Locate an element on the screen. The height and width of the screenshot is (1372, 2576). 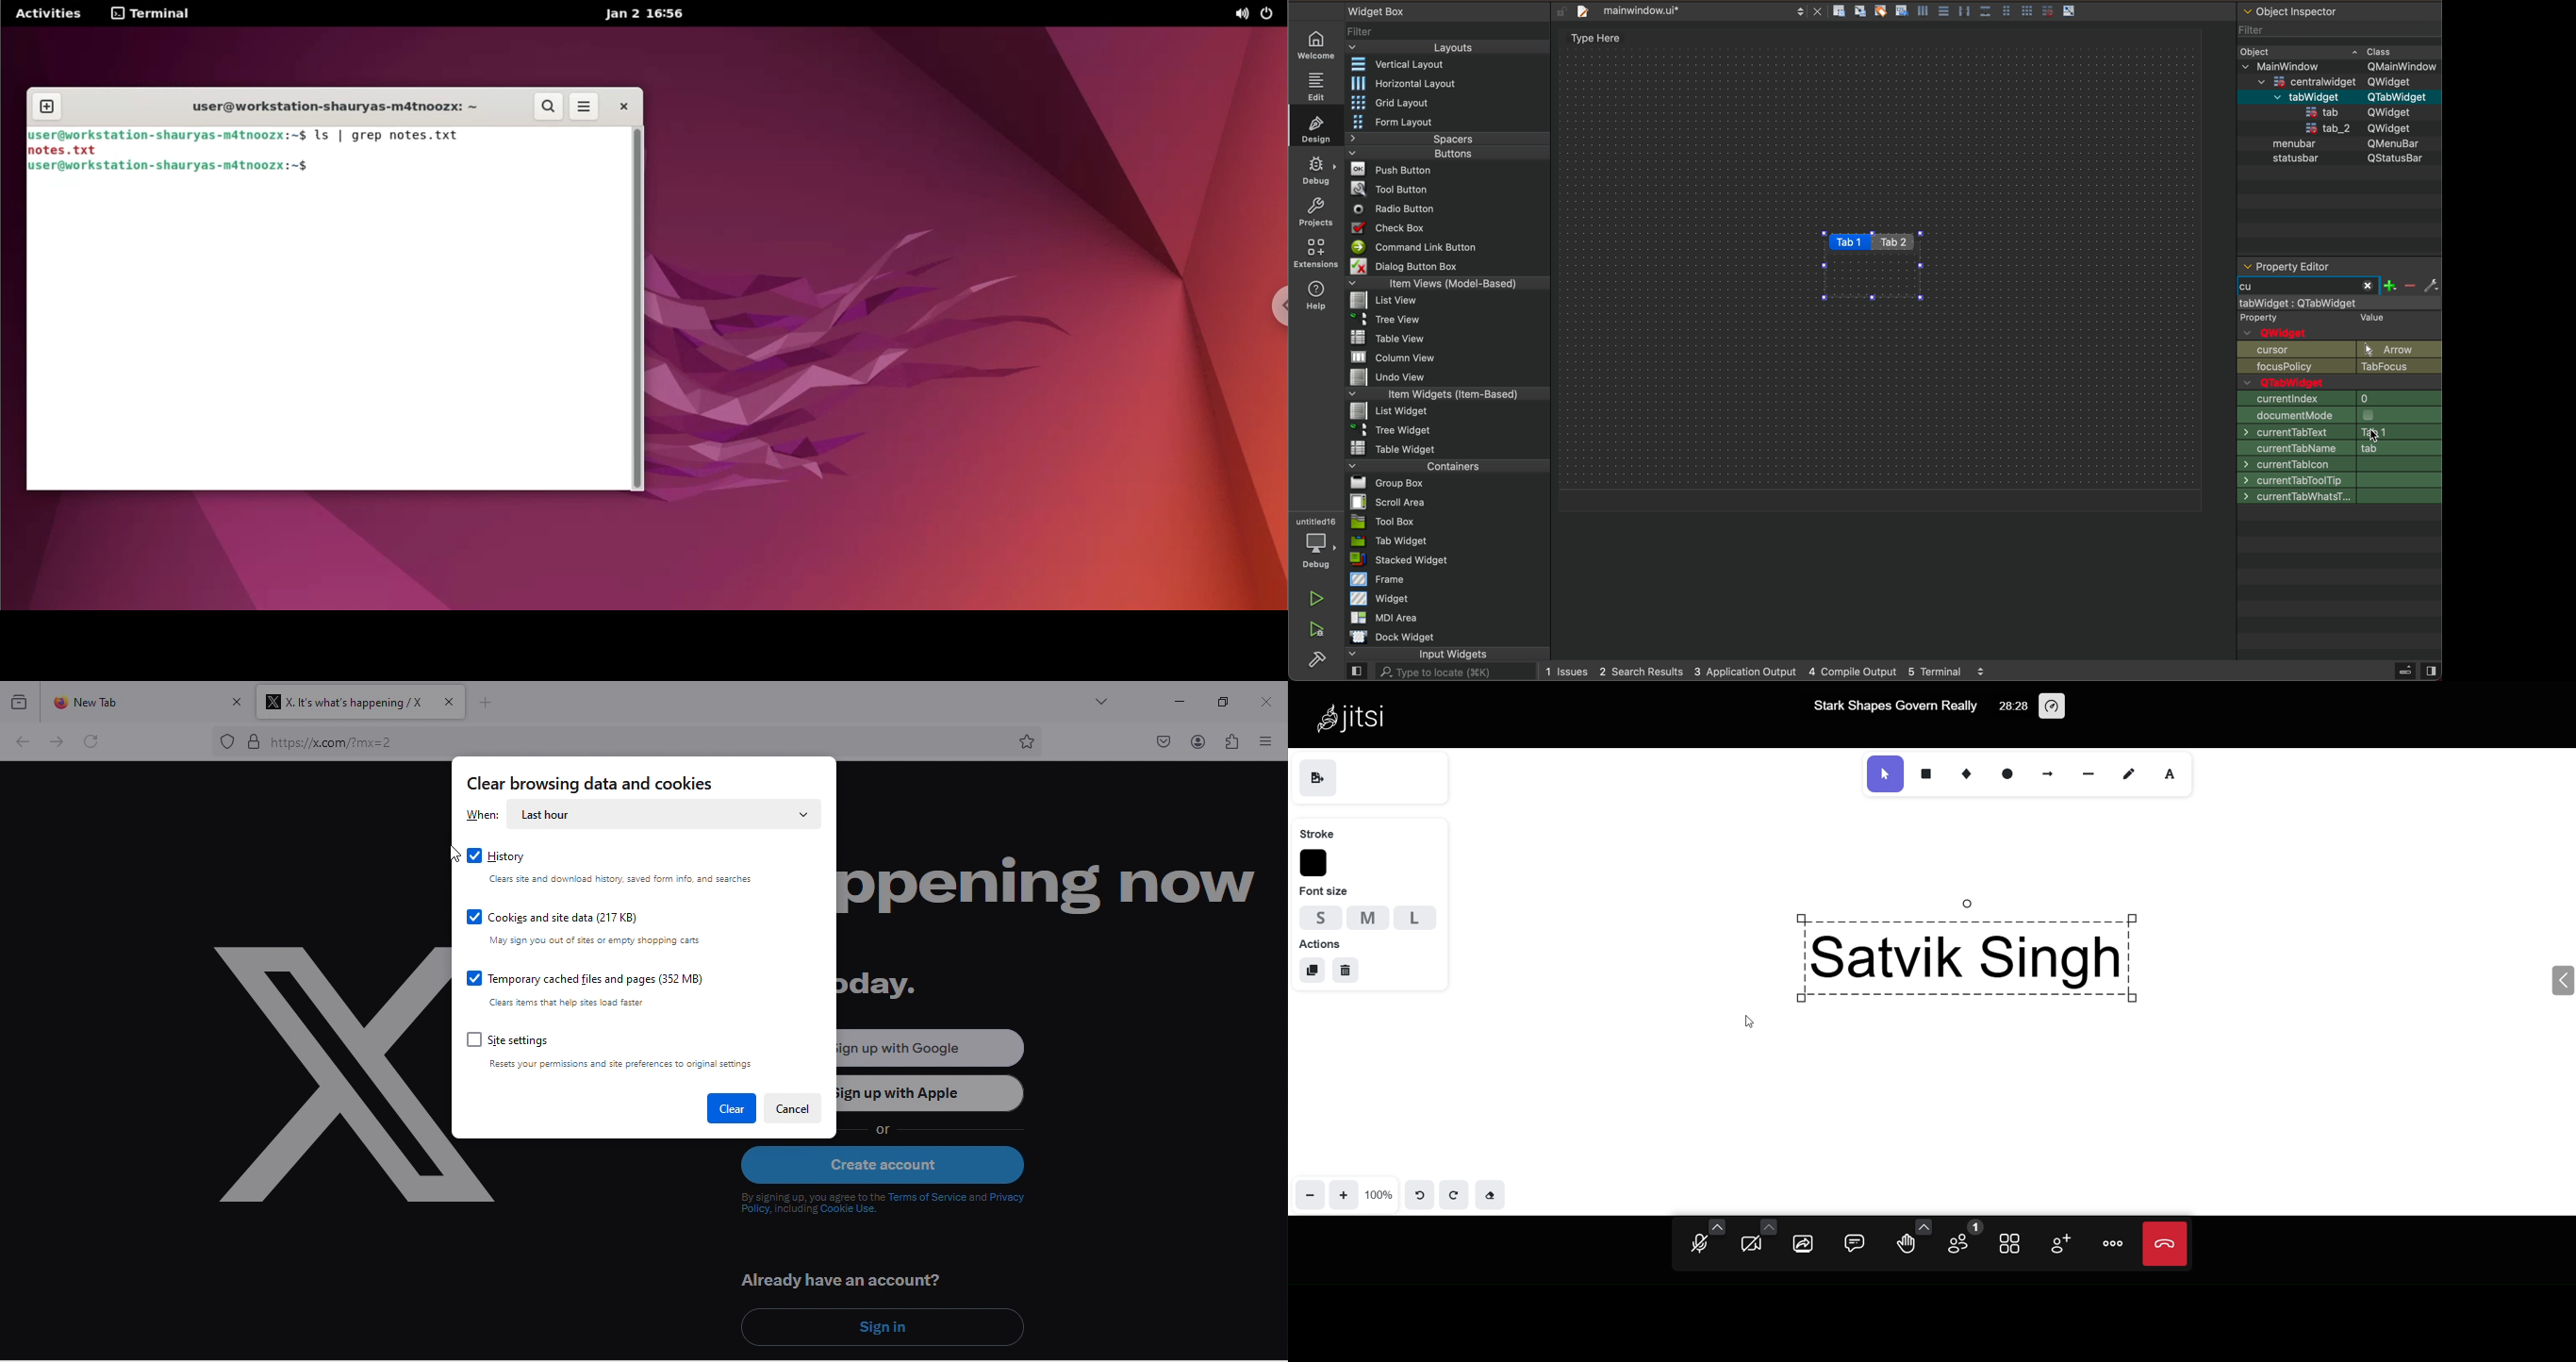
Filter is located at coordinates (1363, 30).